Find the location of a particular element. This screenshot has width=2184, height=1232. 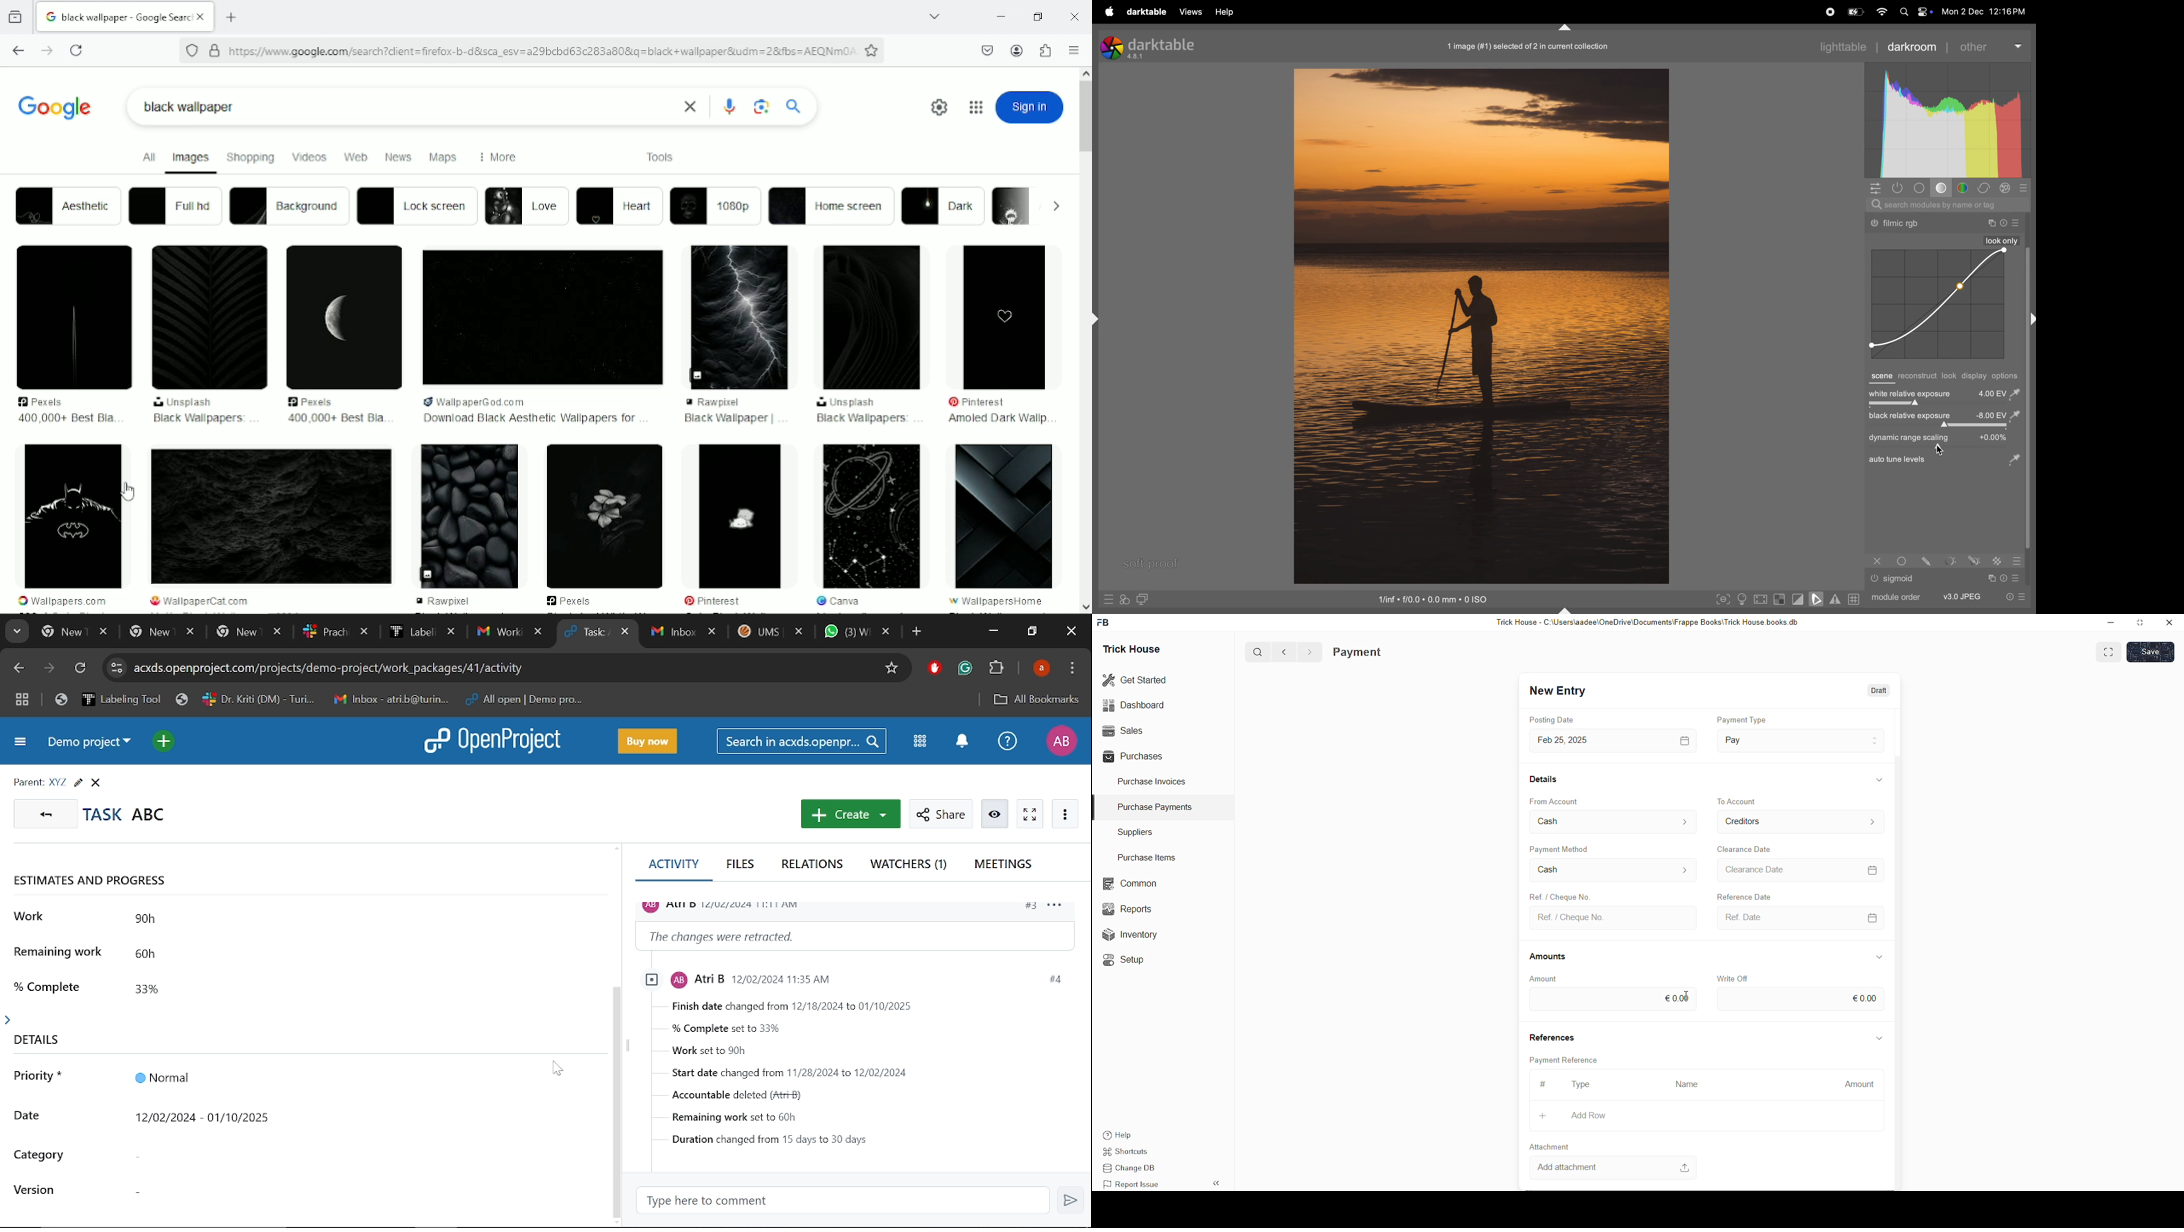

> Clearance Date is located at coordinates (1761, 869).